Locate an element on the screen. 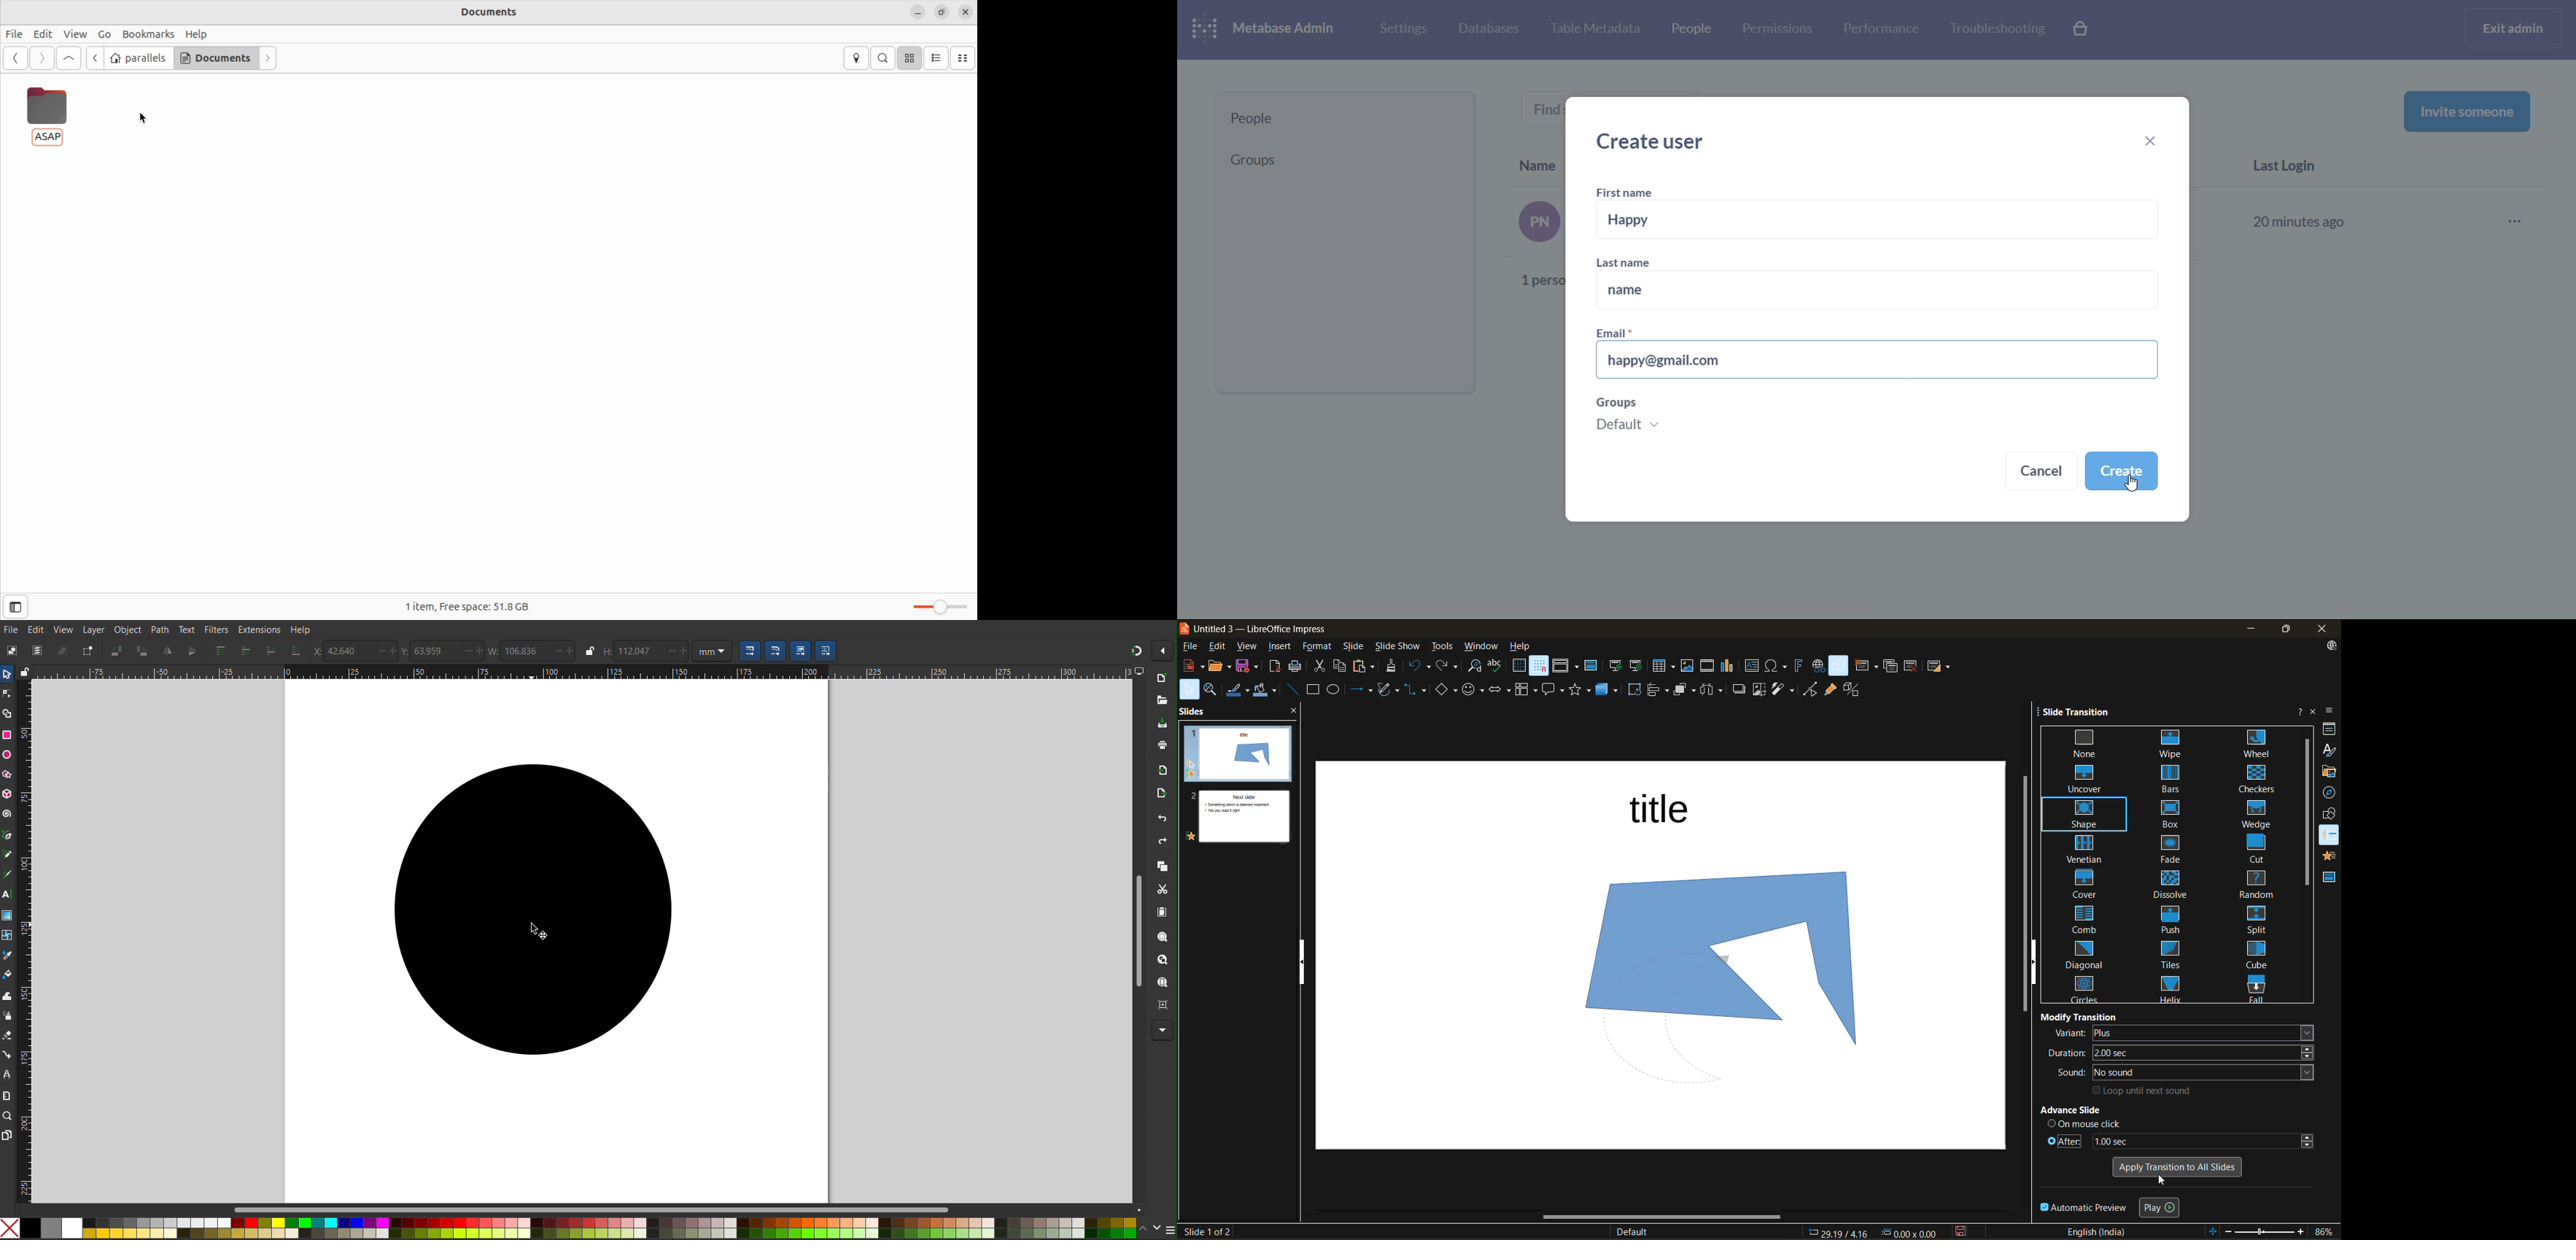 The image size is (2576, 1260). spelling  is located at coordinates (1499, 665).